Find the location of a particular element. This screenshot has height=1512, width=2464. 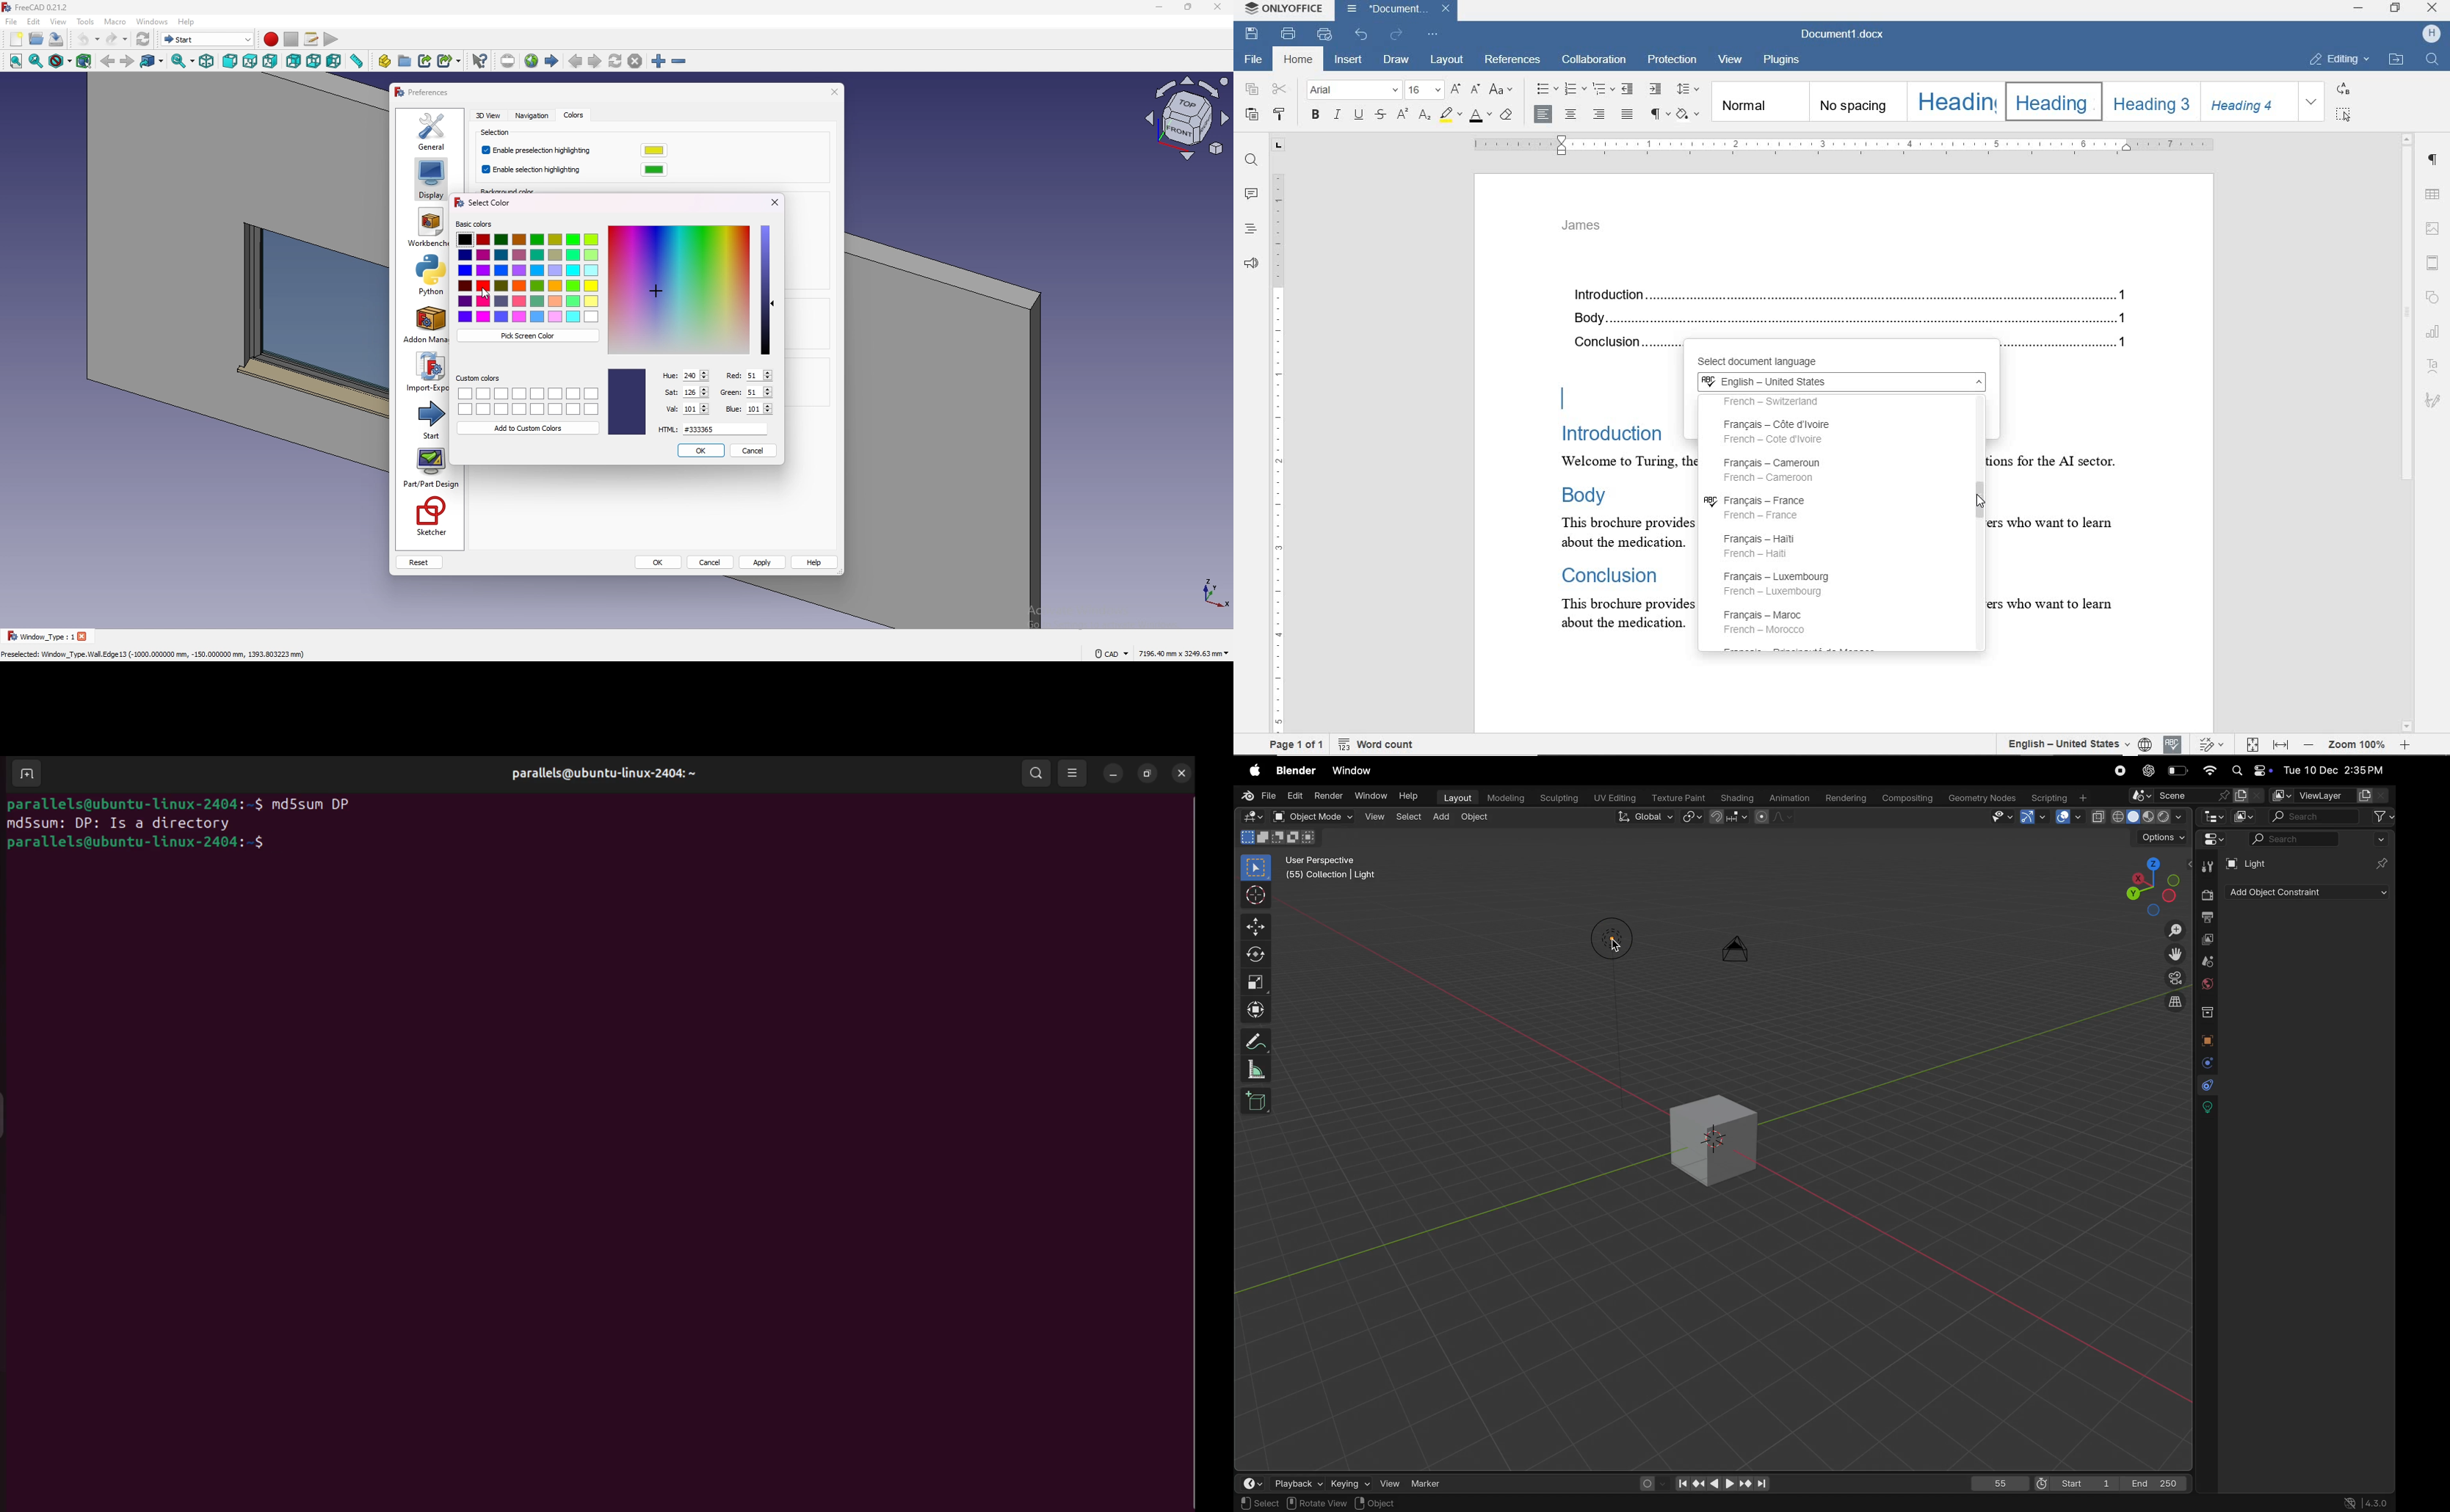

cursor is located at coordinates (486, 294).